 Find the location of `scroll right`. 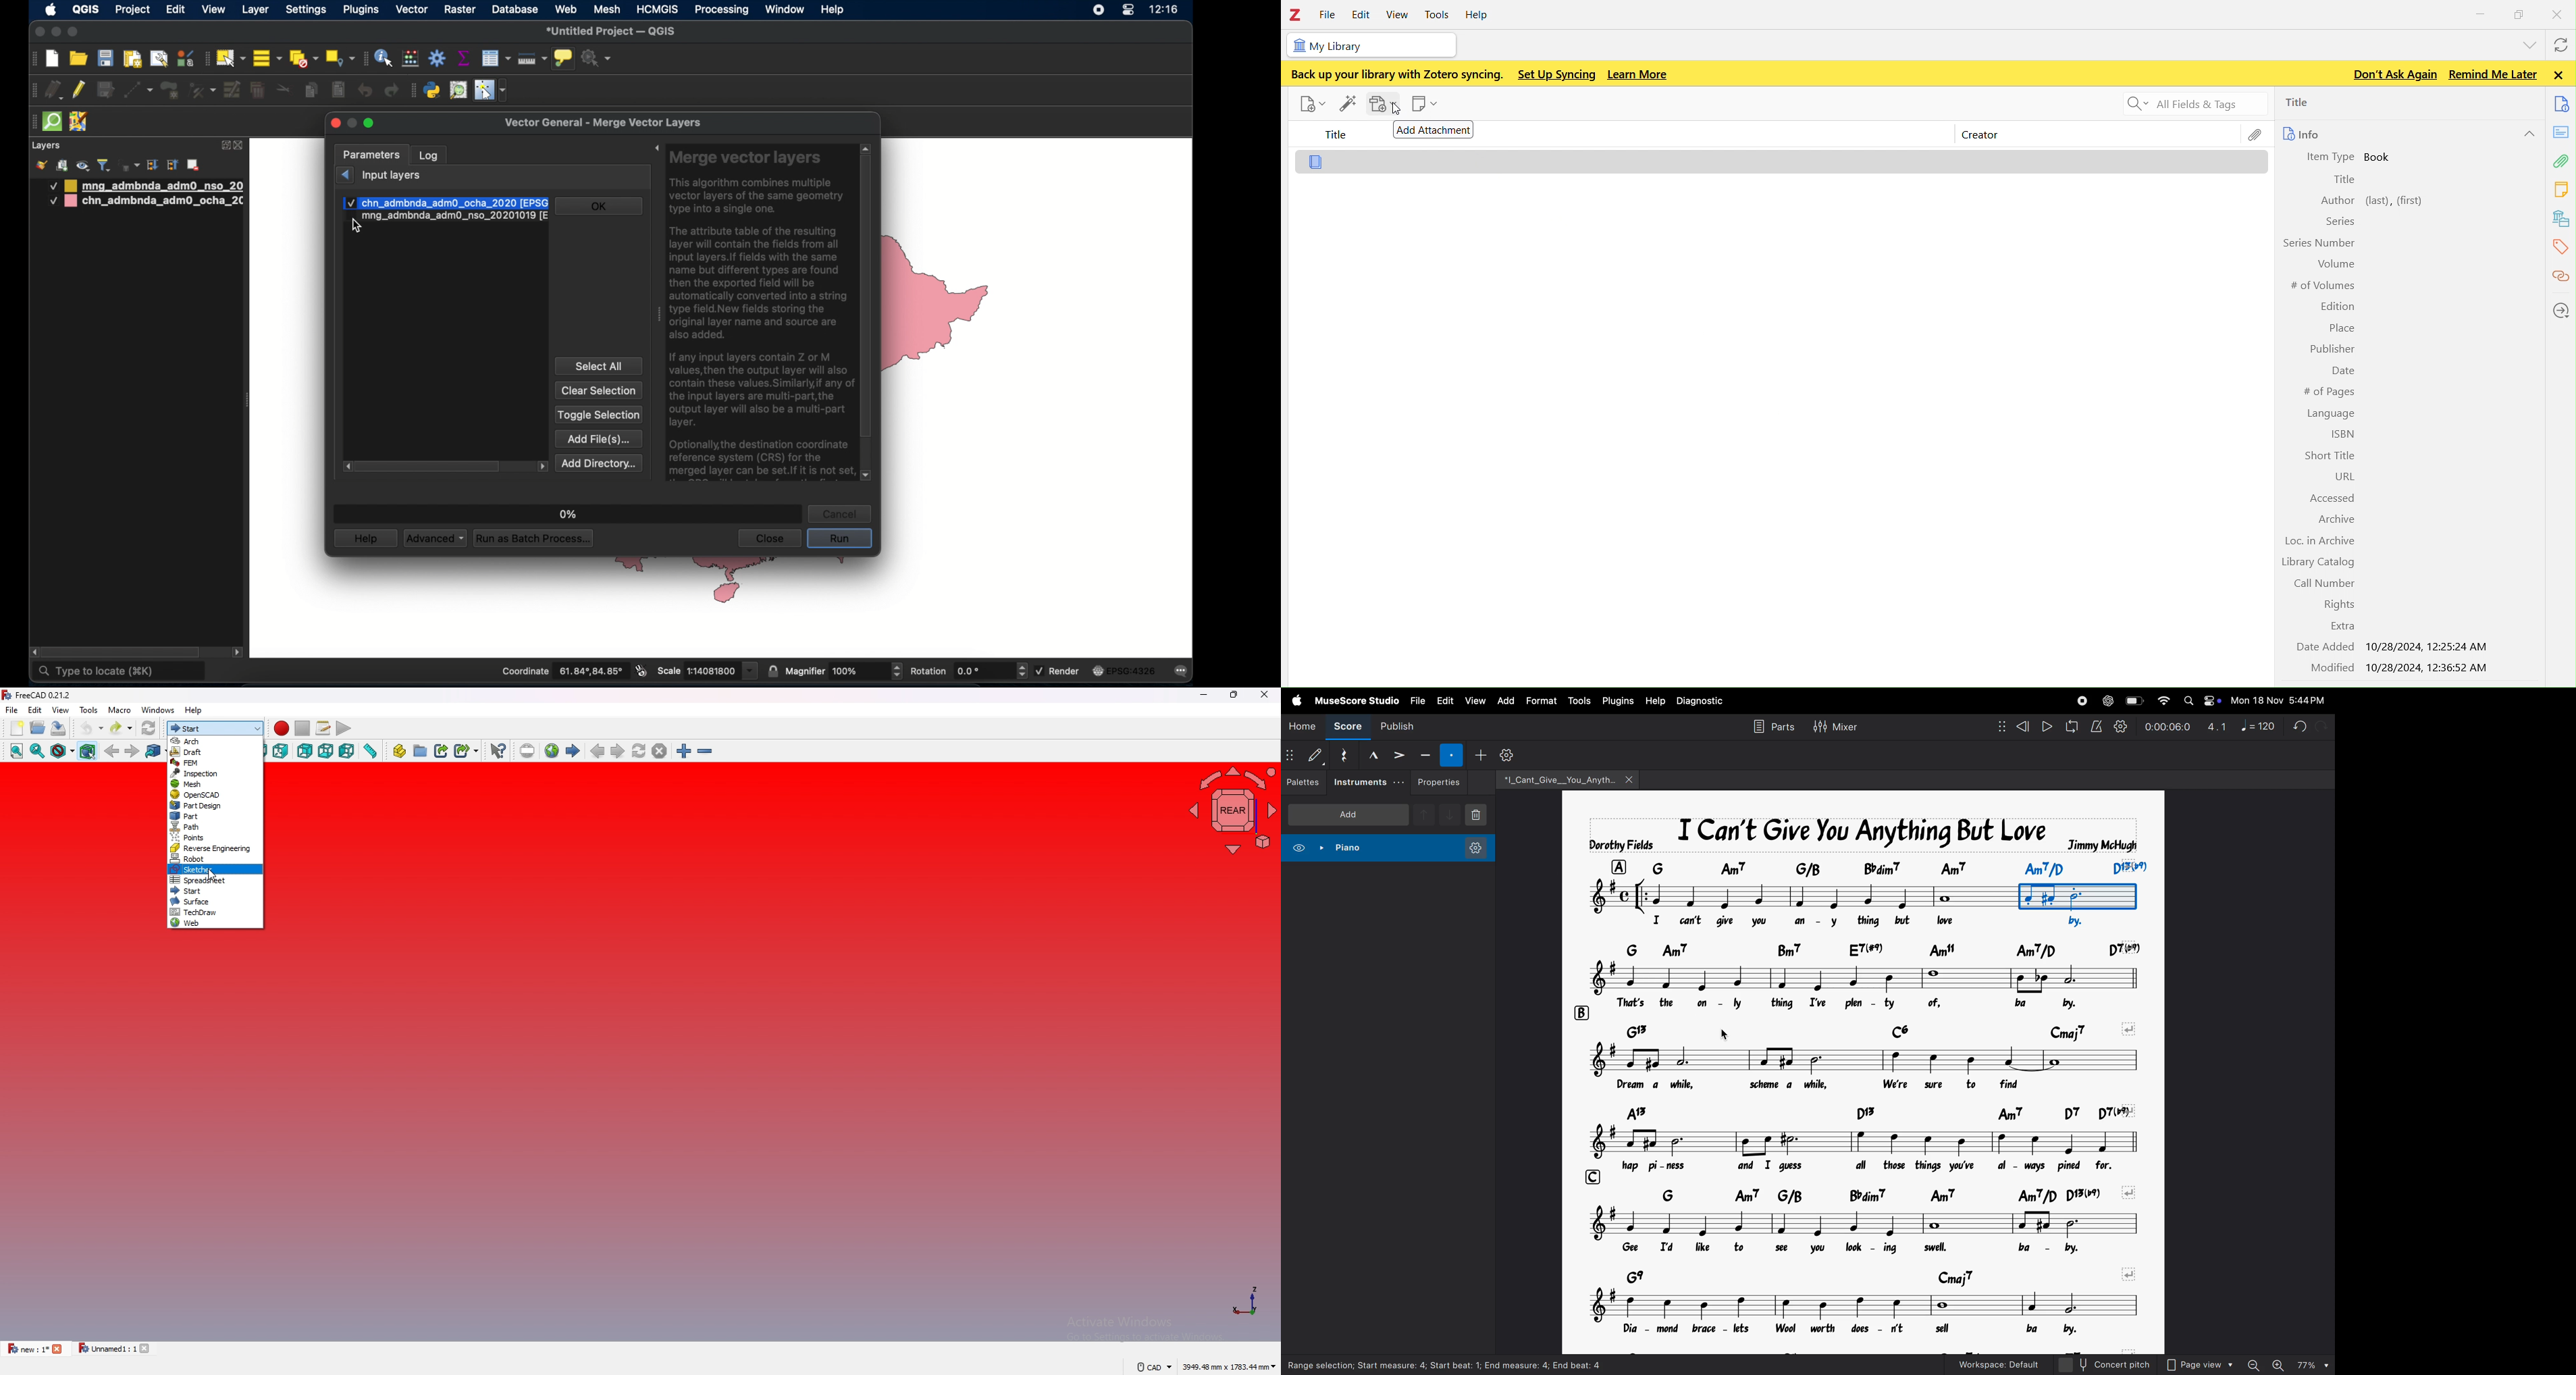

scroll right is located at coordinates (345, 467).